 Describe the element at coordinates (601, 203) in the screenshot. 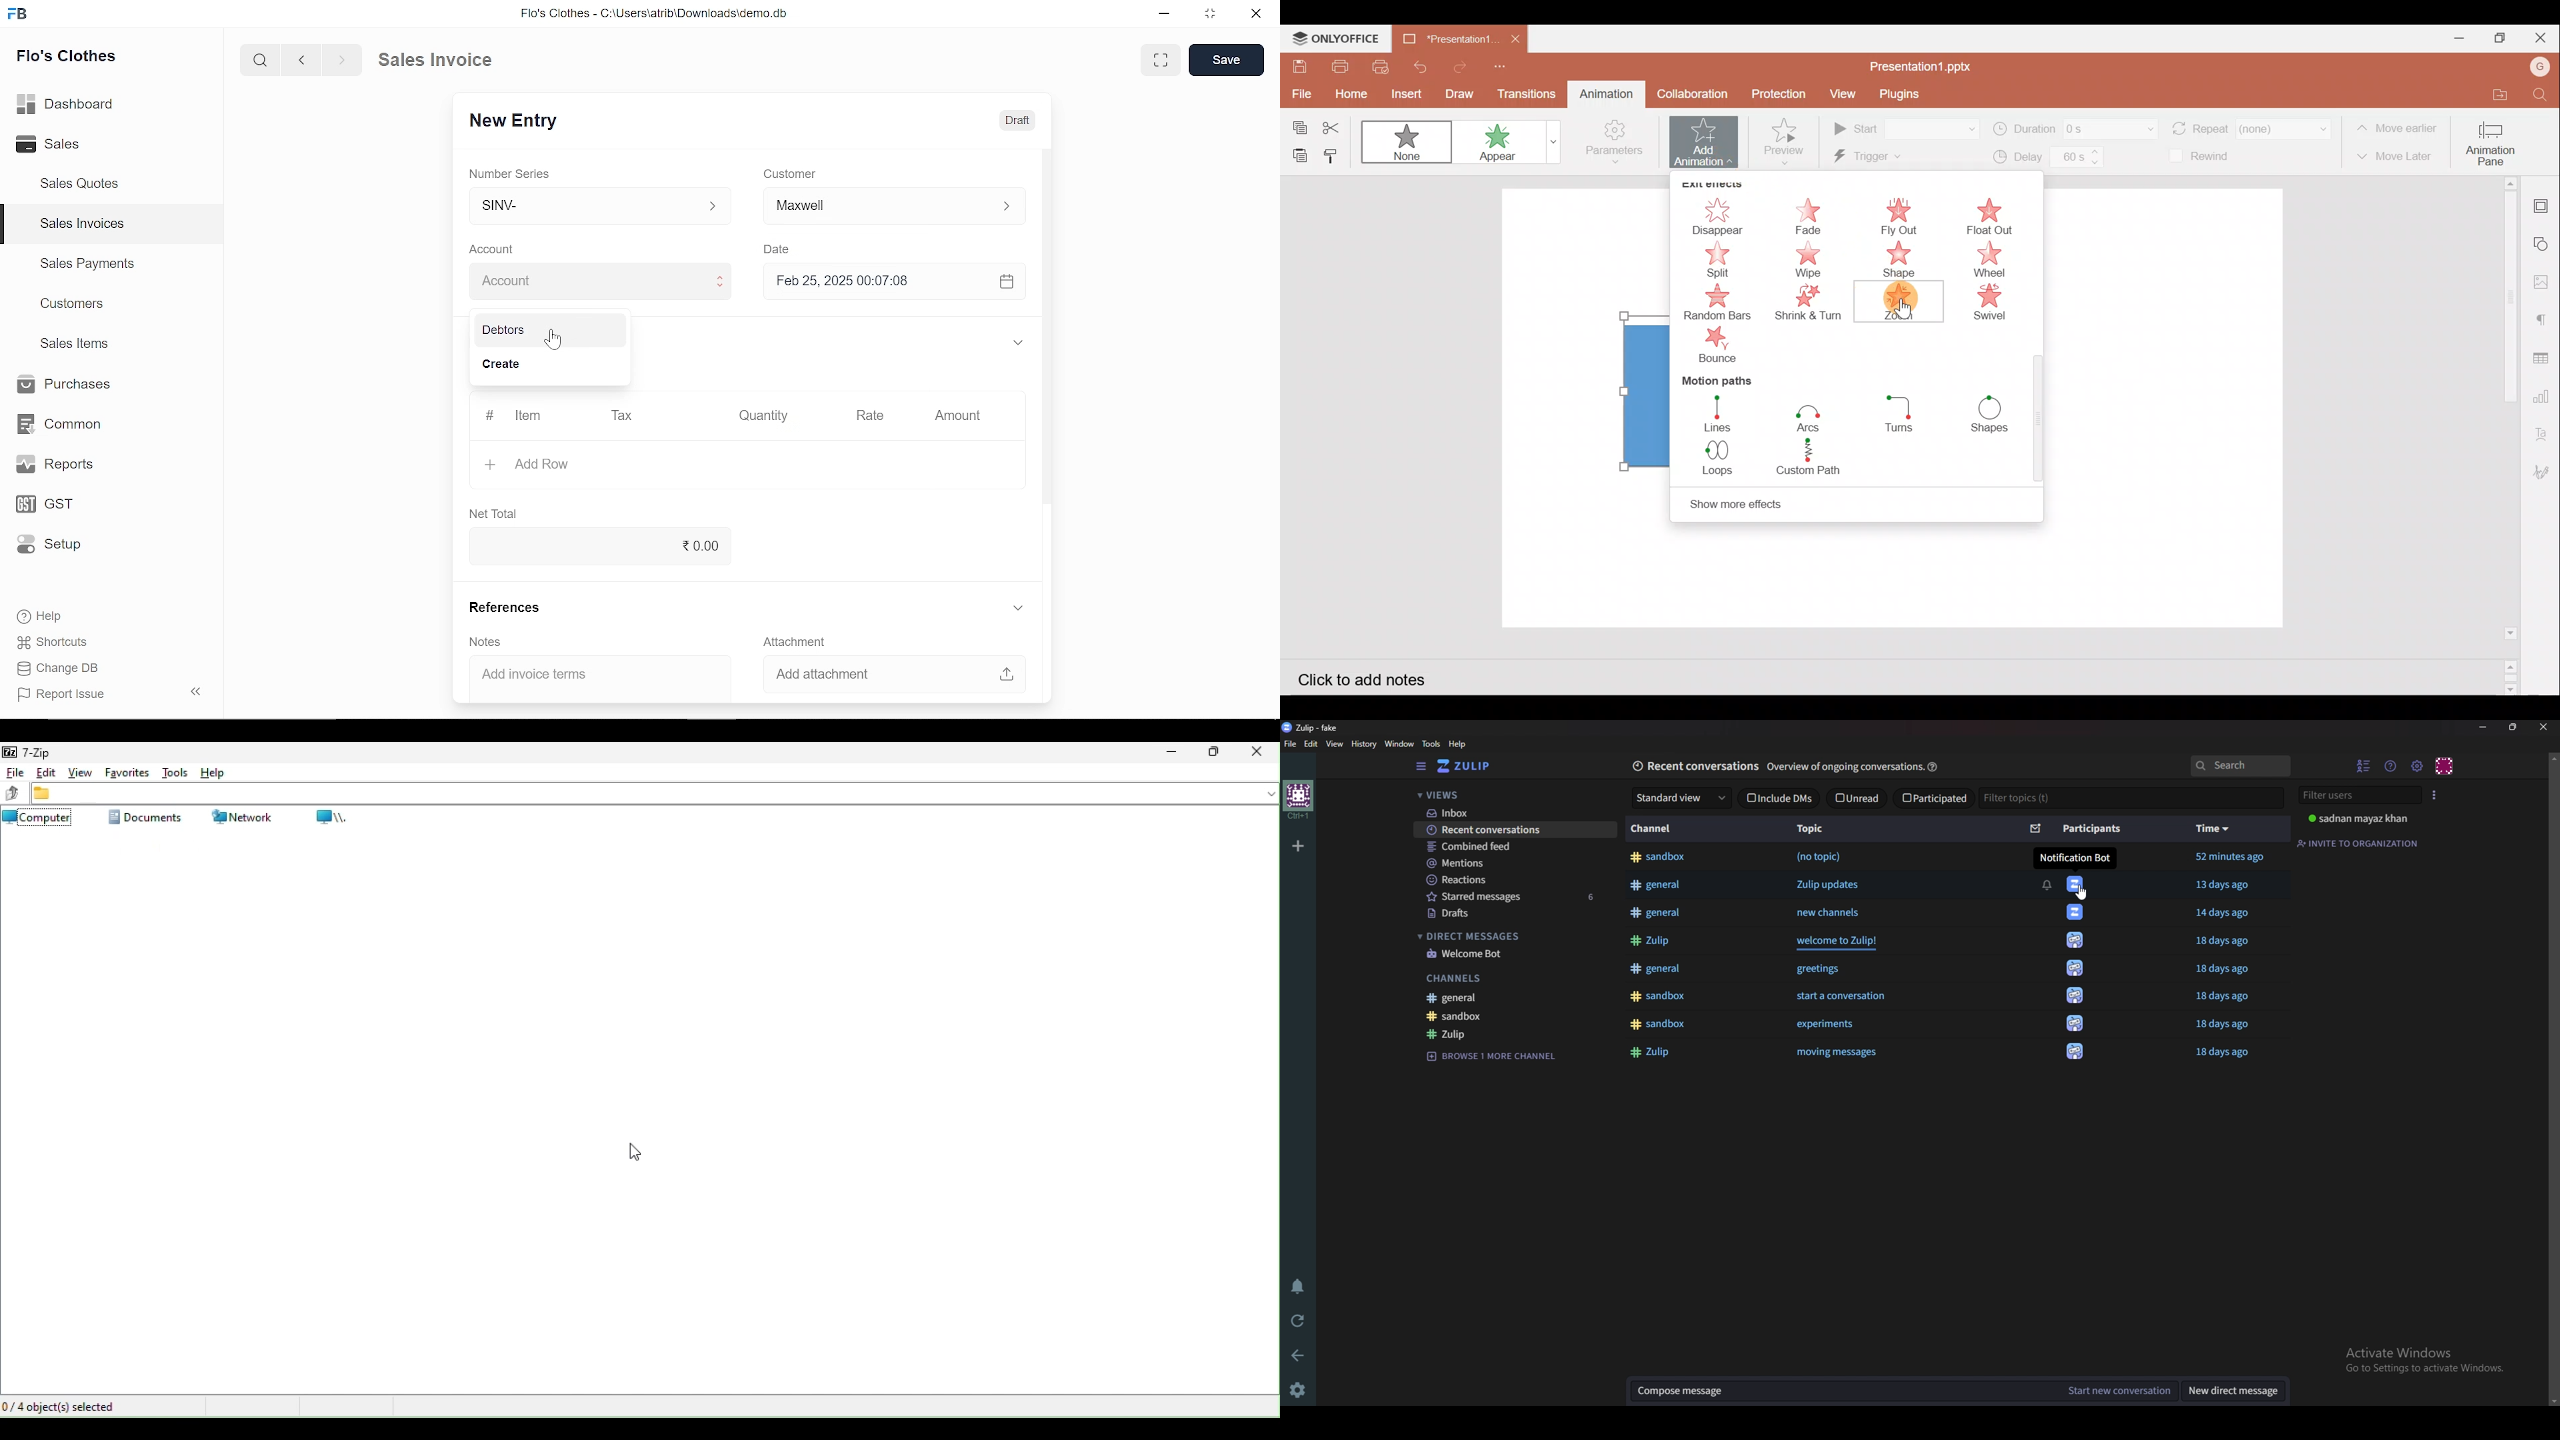

I see `Insert number series` at that location.